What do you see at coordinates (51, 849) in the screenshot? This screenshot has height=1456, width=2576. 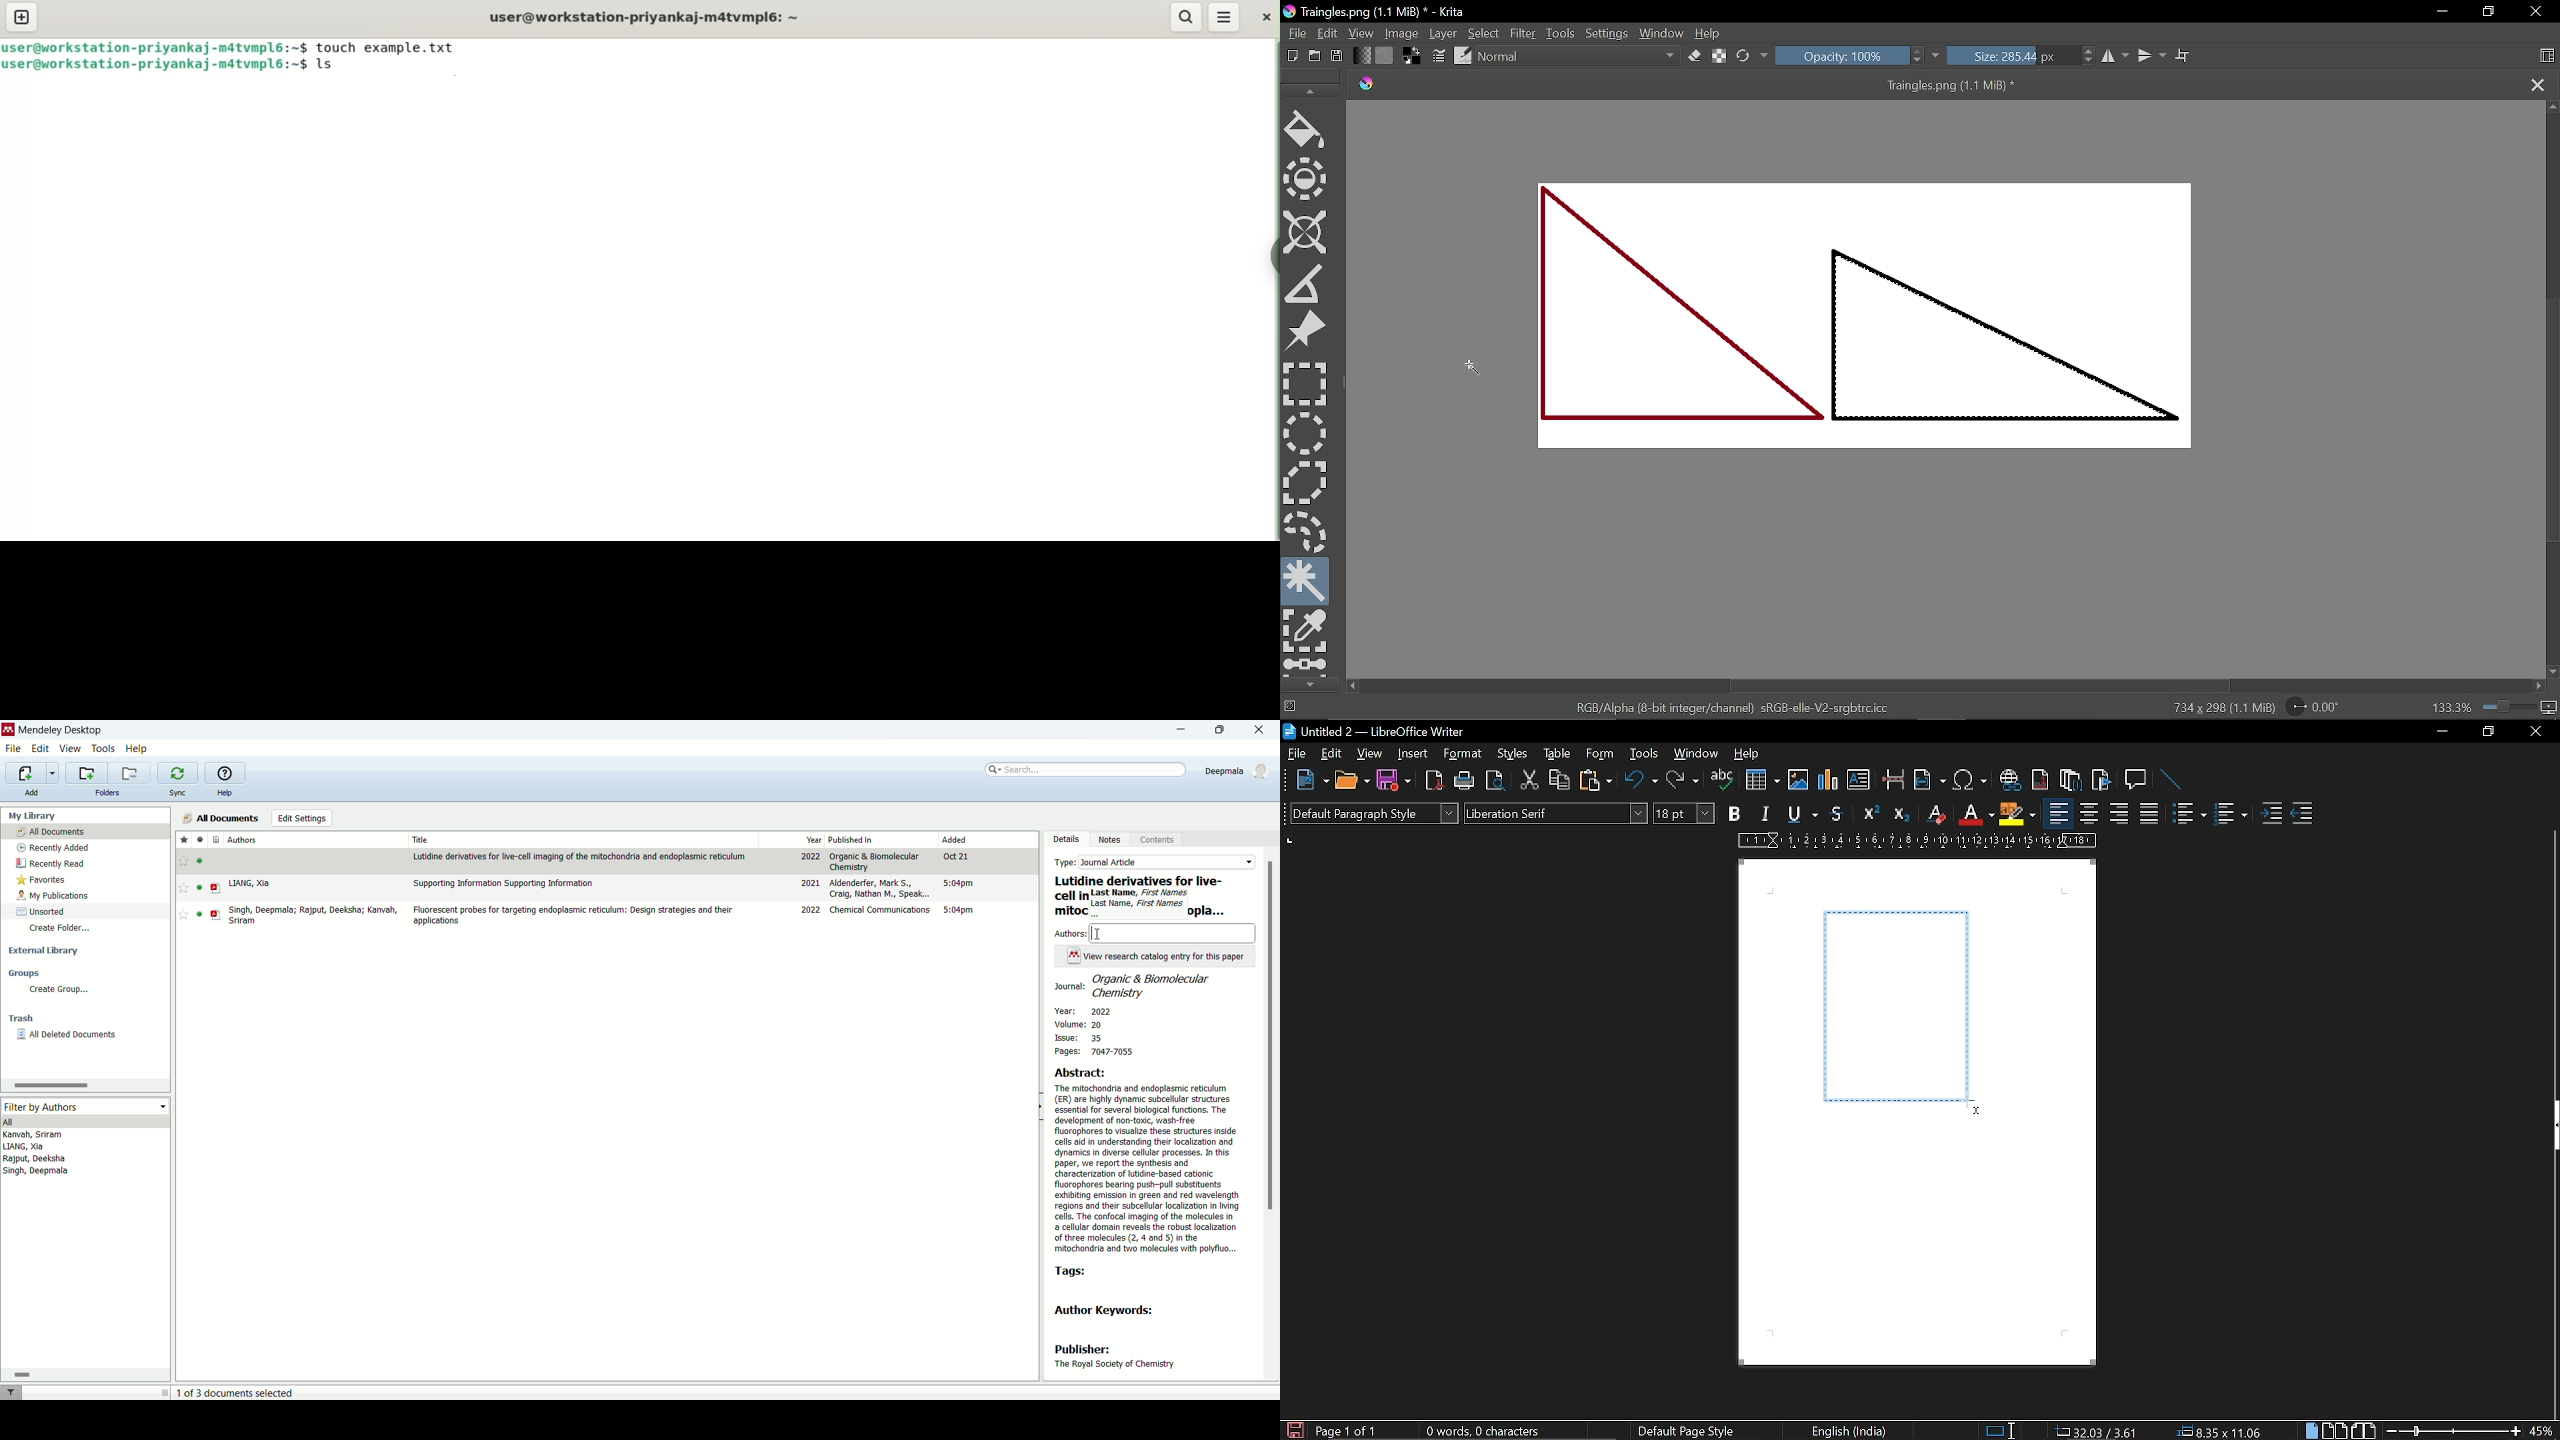 I see `recently added` at bounding box center [51, 849].